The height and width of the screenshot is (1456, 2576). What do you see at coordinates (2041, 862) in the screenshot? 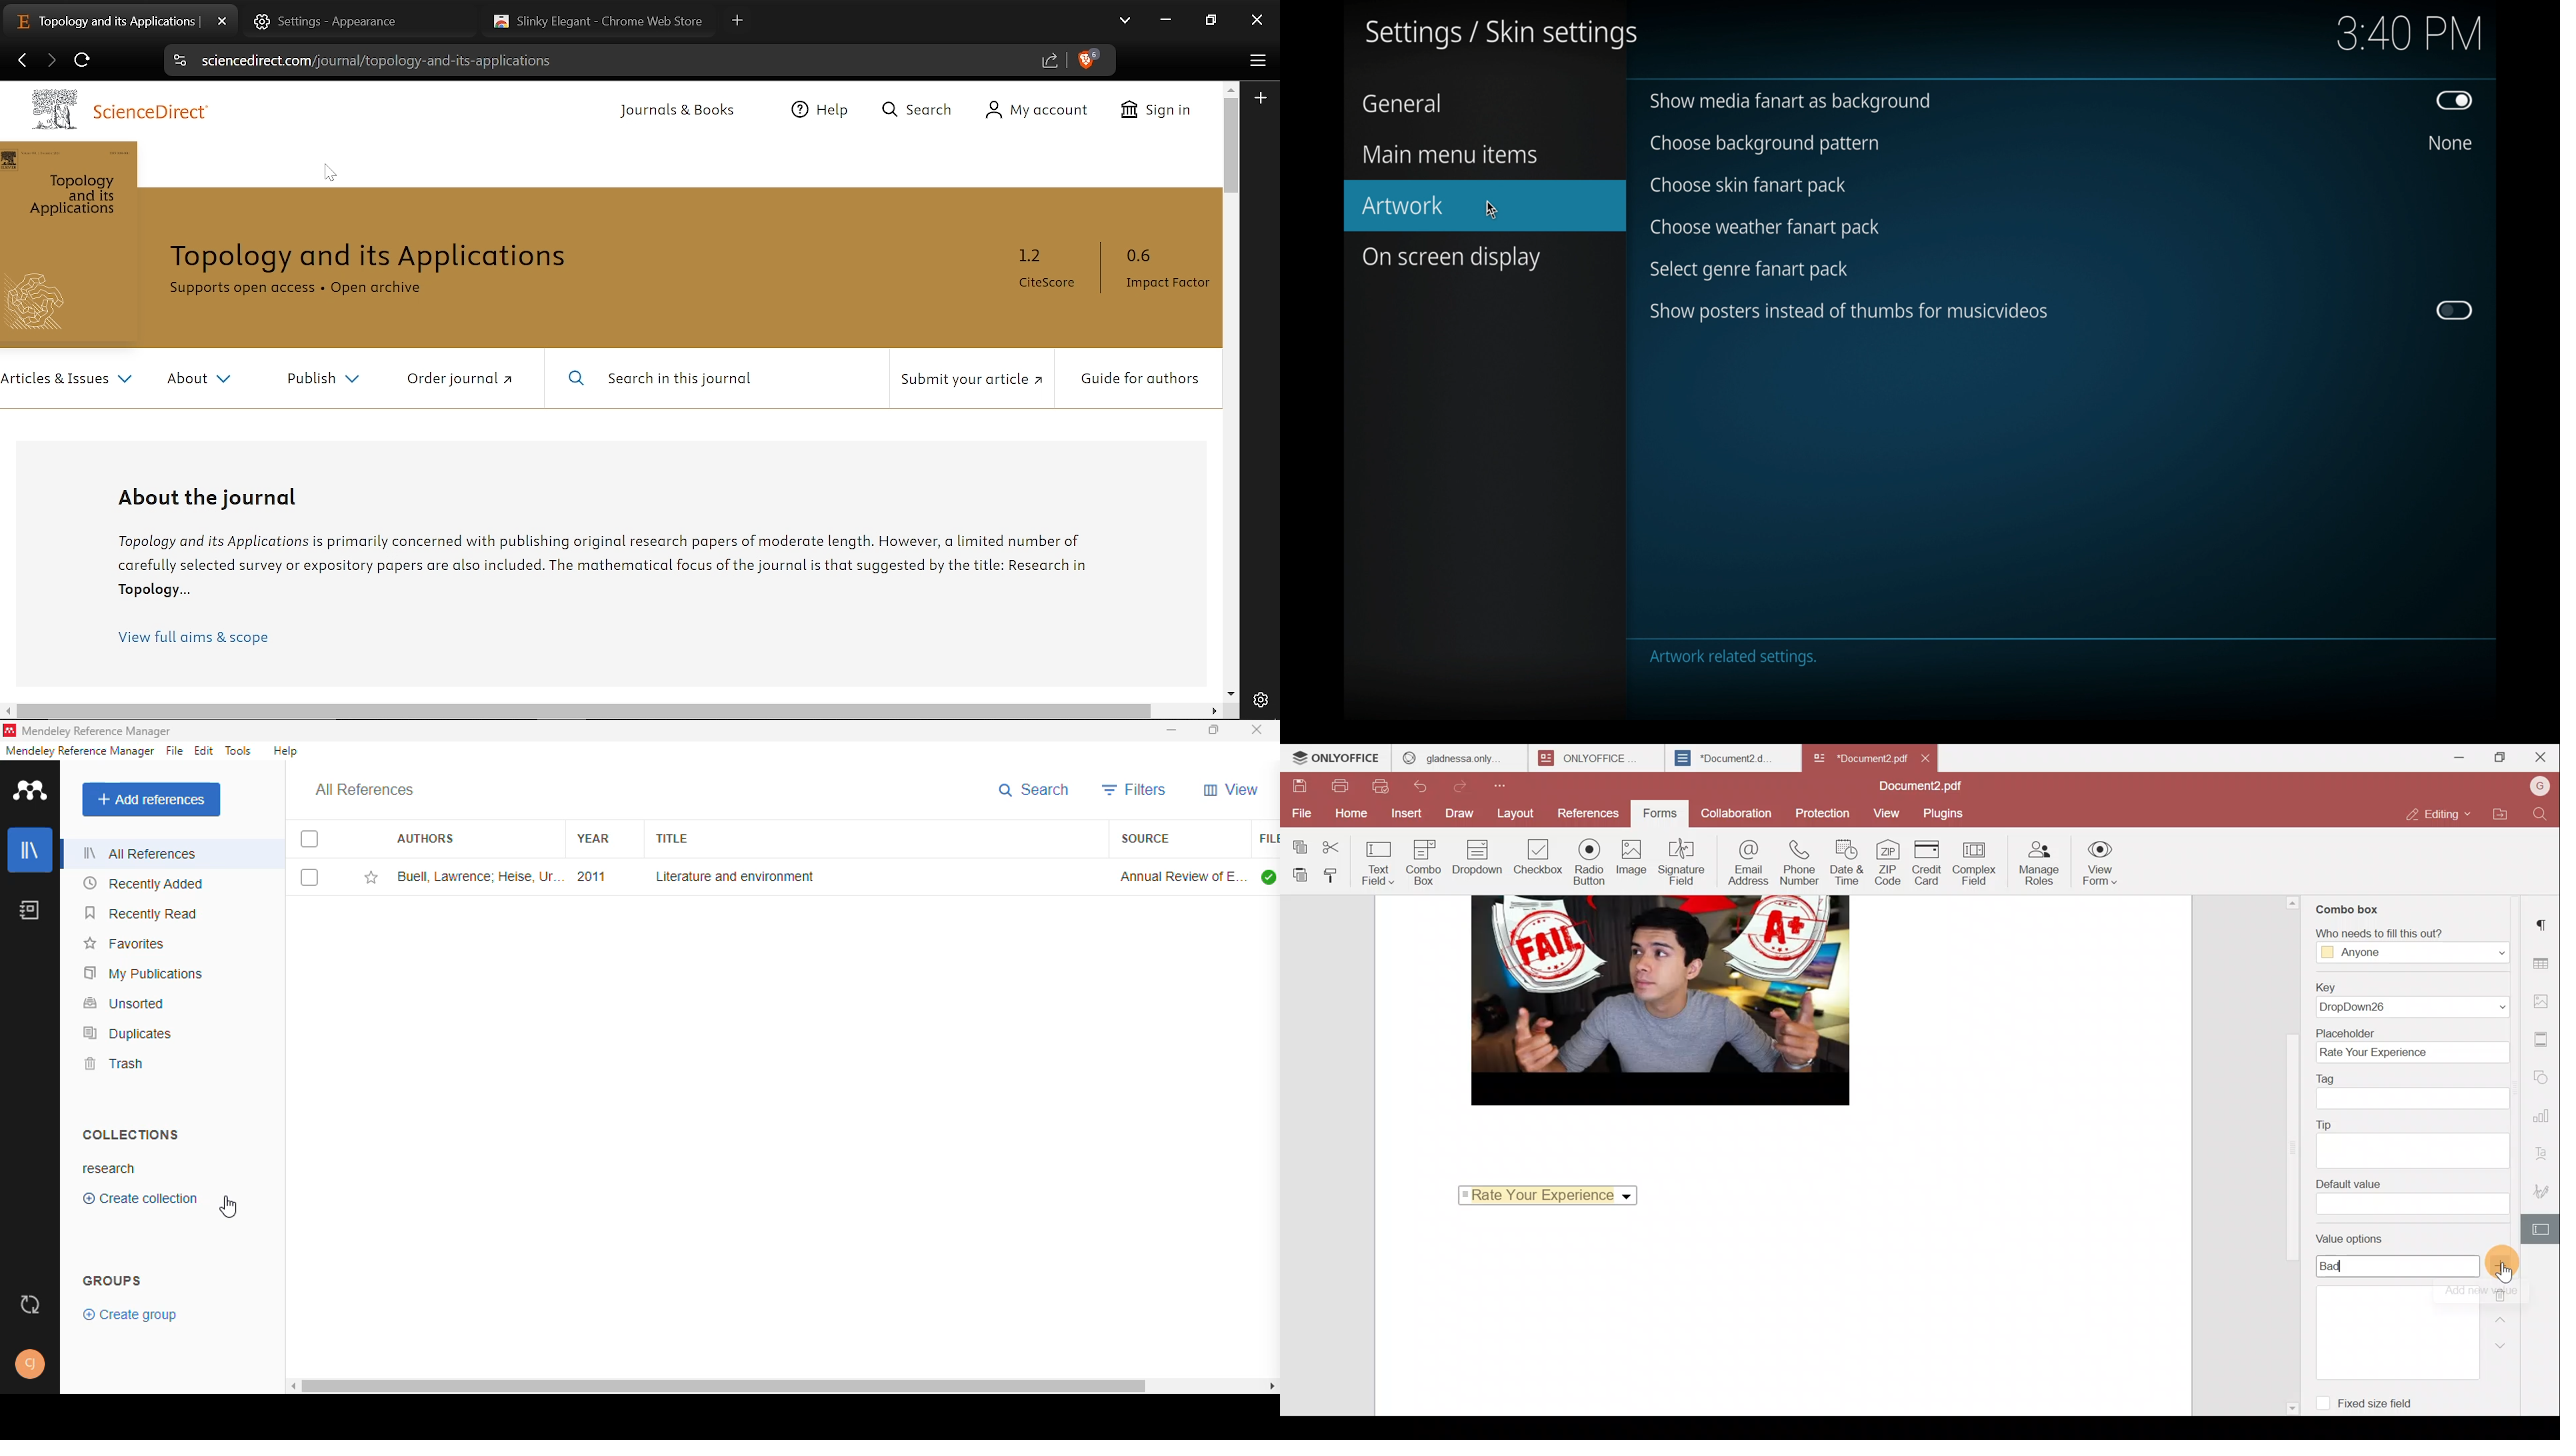
I see `Manage roles` at bounding box center [2041, 862].